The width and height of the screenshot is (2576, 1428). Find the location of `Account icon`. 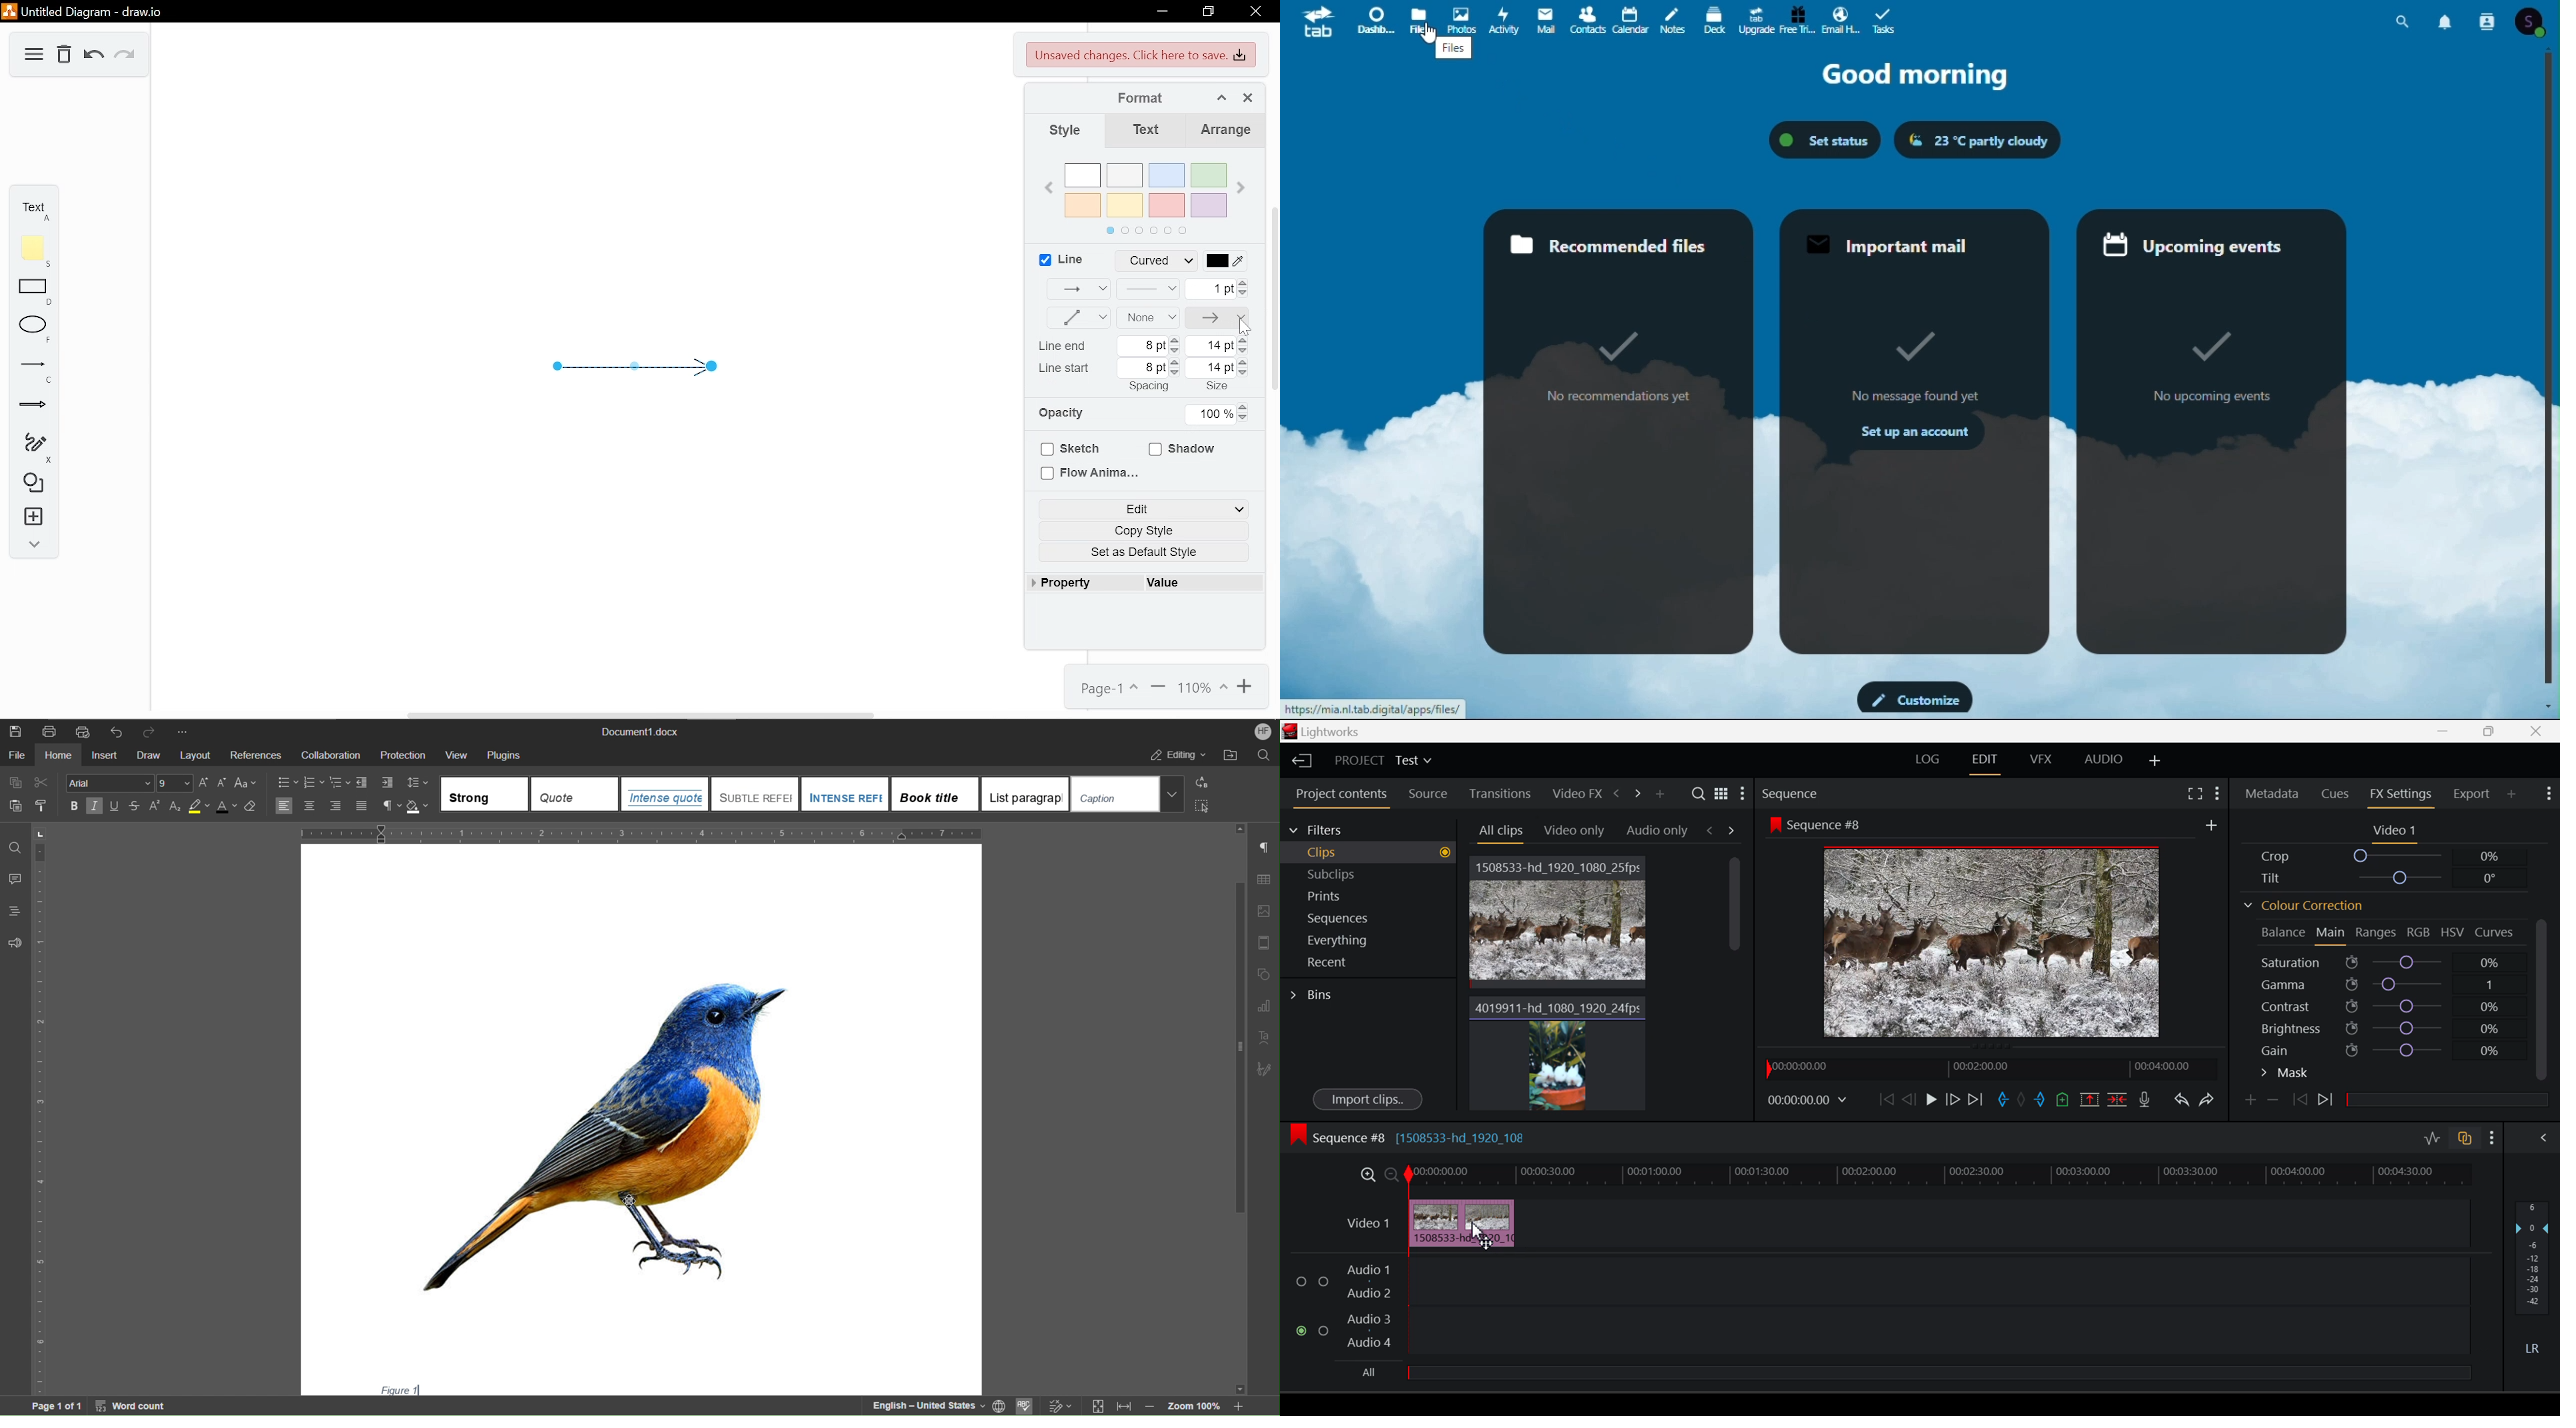

Account icon is located at coordinates (2533, 21).